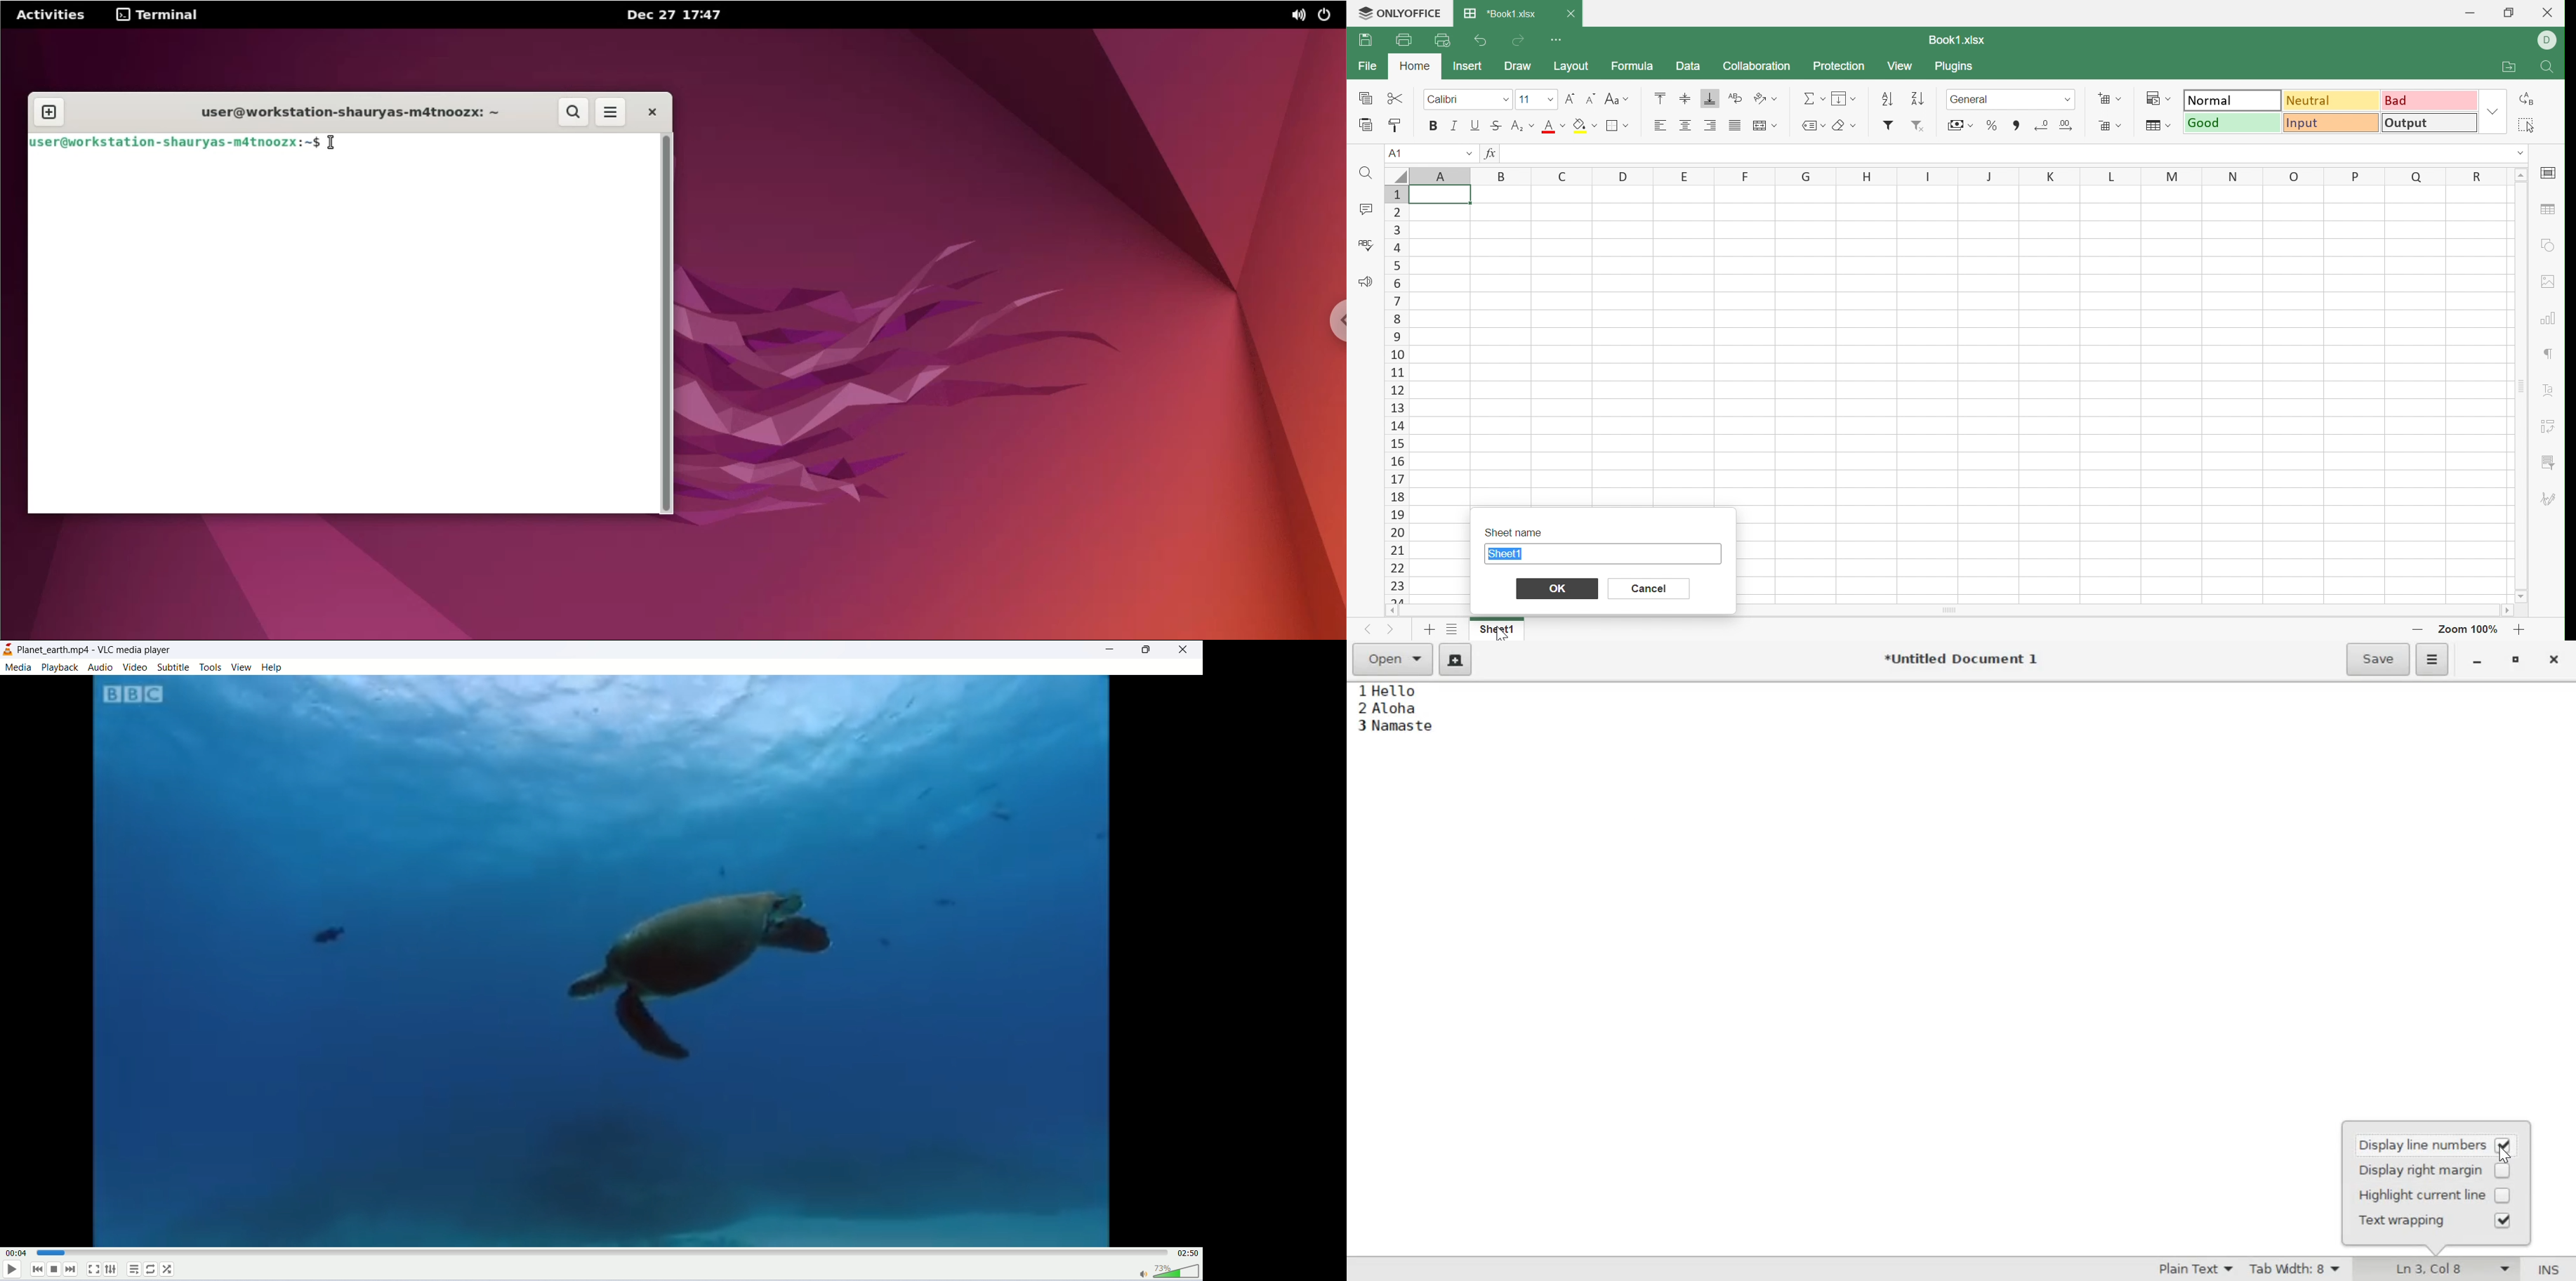 The height and width of the screenshot is (1288, 2576). Describe the element at coordinates (1815, 125) in the screenshot. I see `Named ranges` at that location.